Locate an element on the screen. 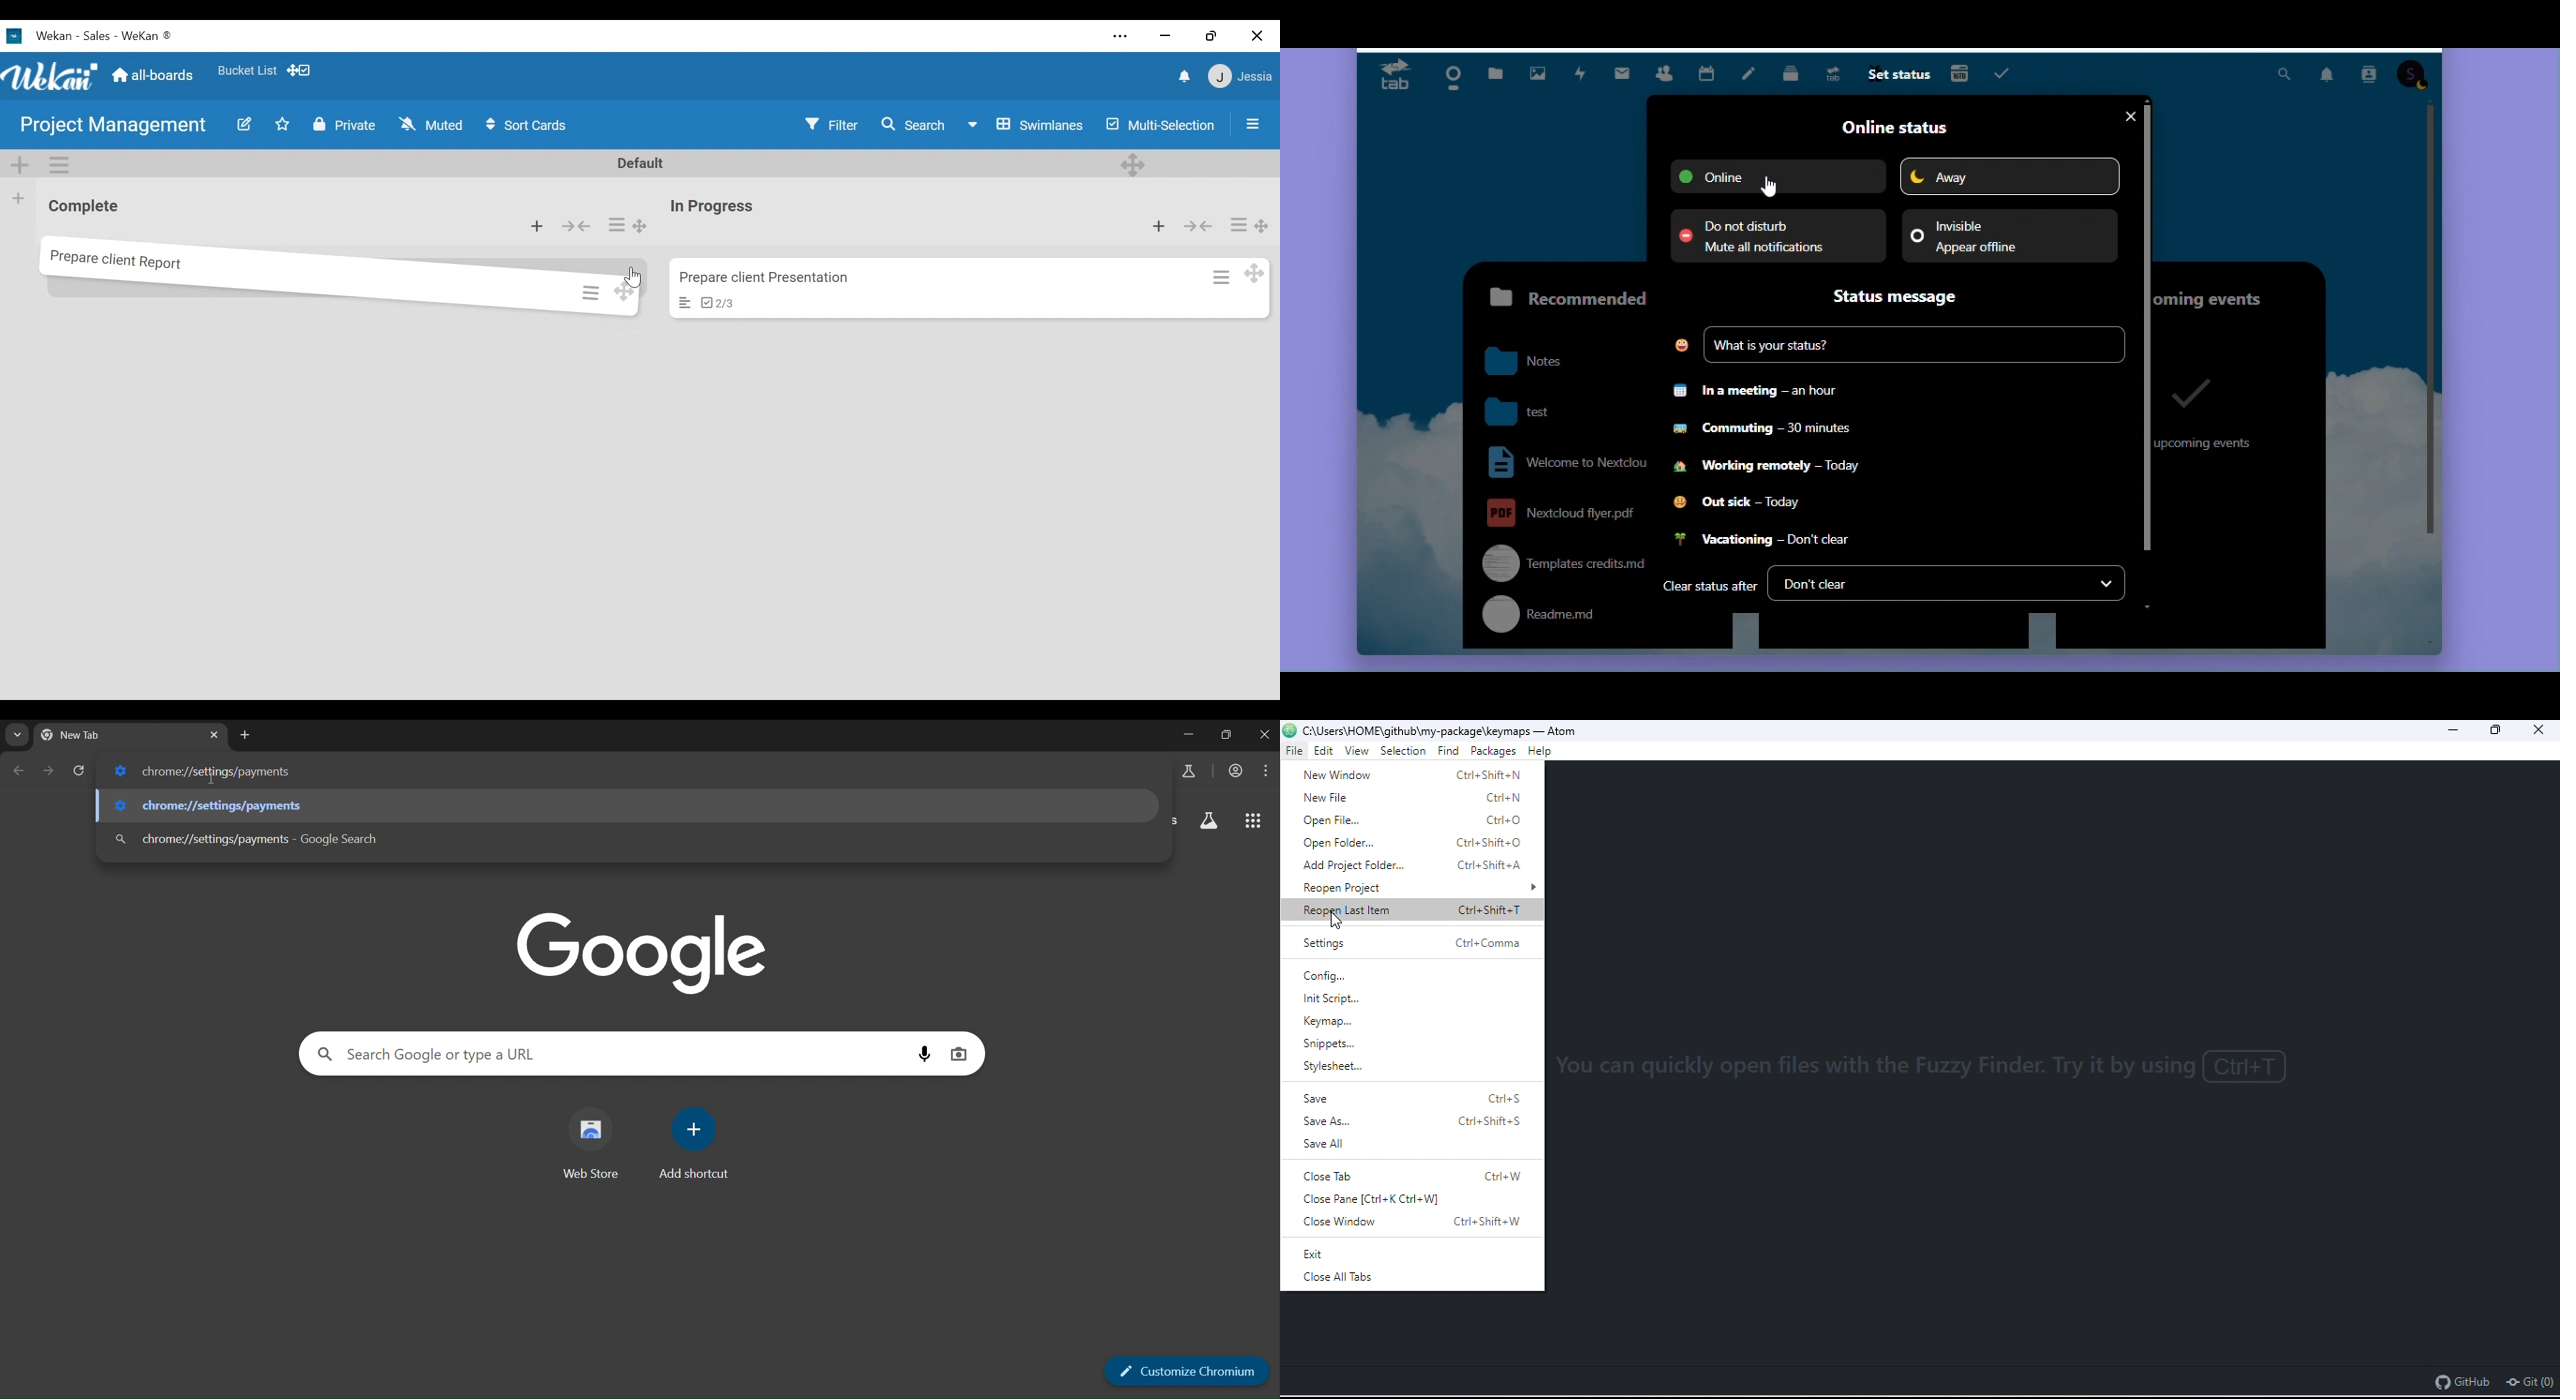 Image resolution: width=2576 pixels, height=1400 pixels. close all tabs is located at coordinates (1400, 1277).